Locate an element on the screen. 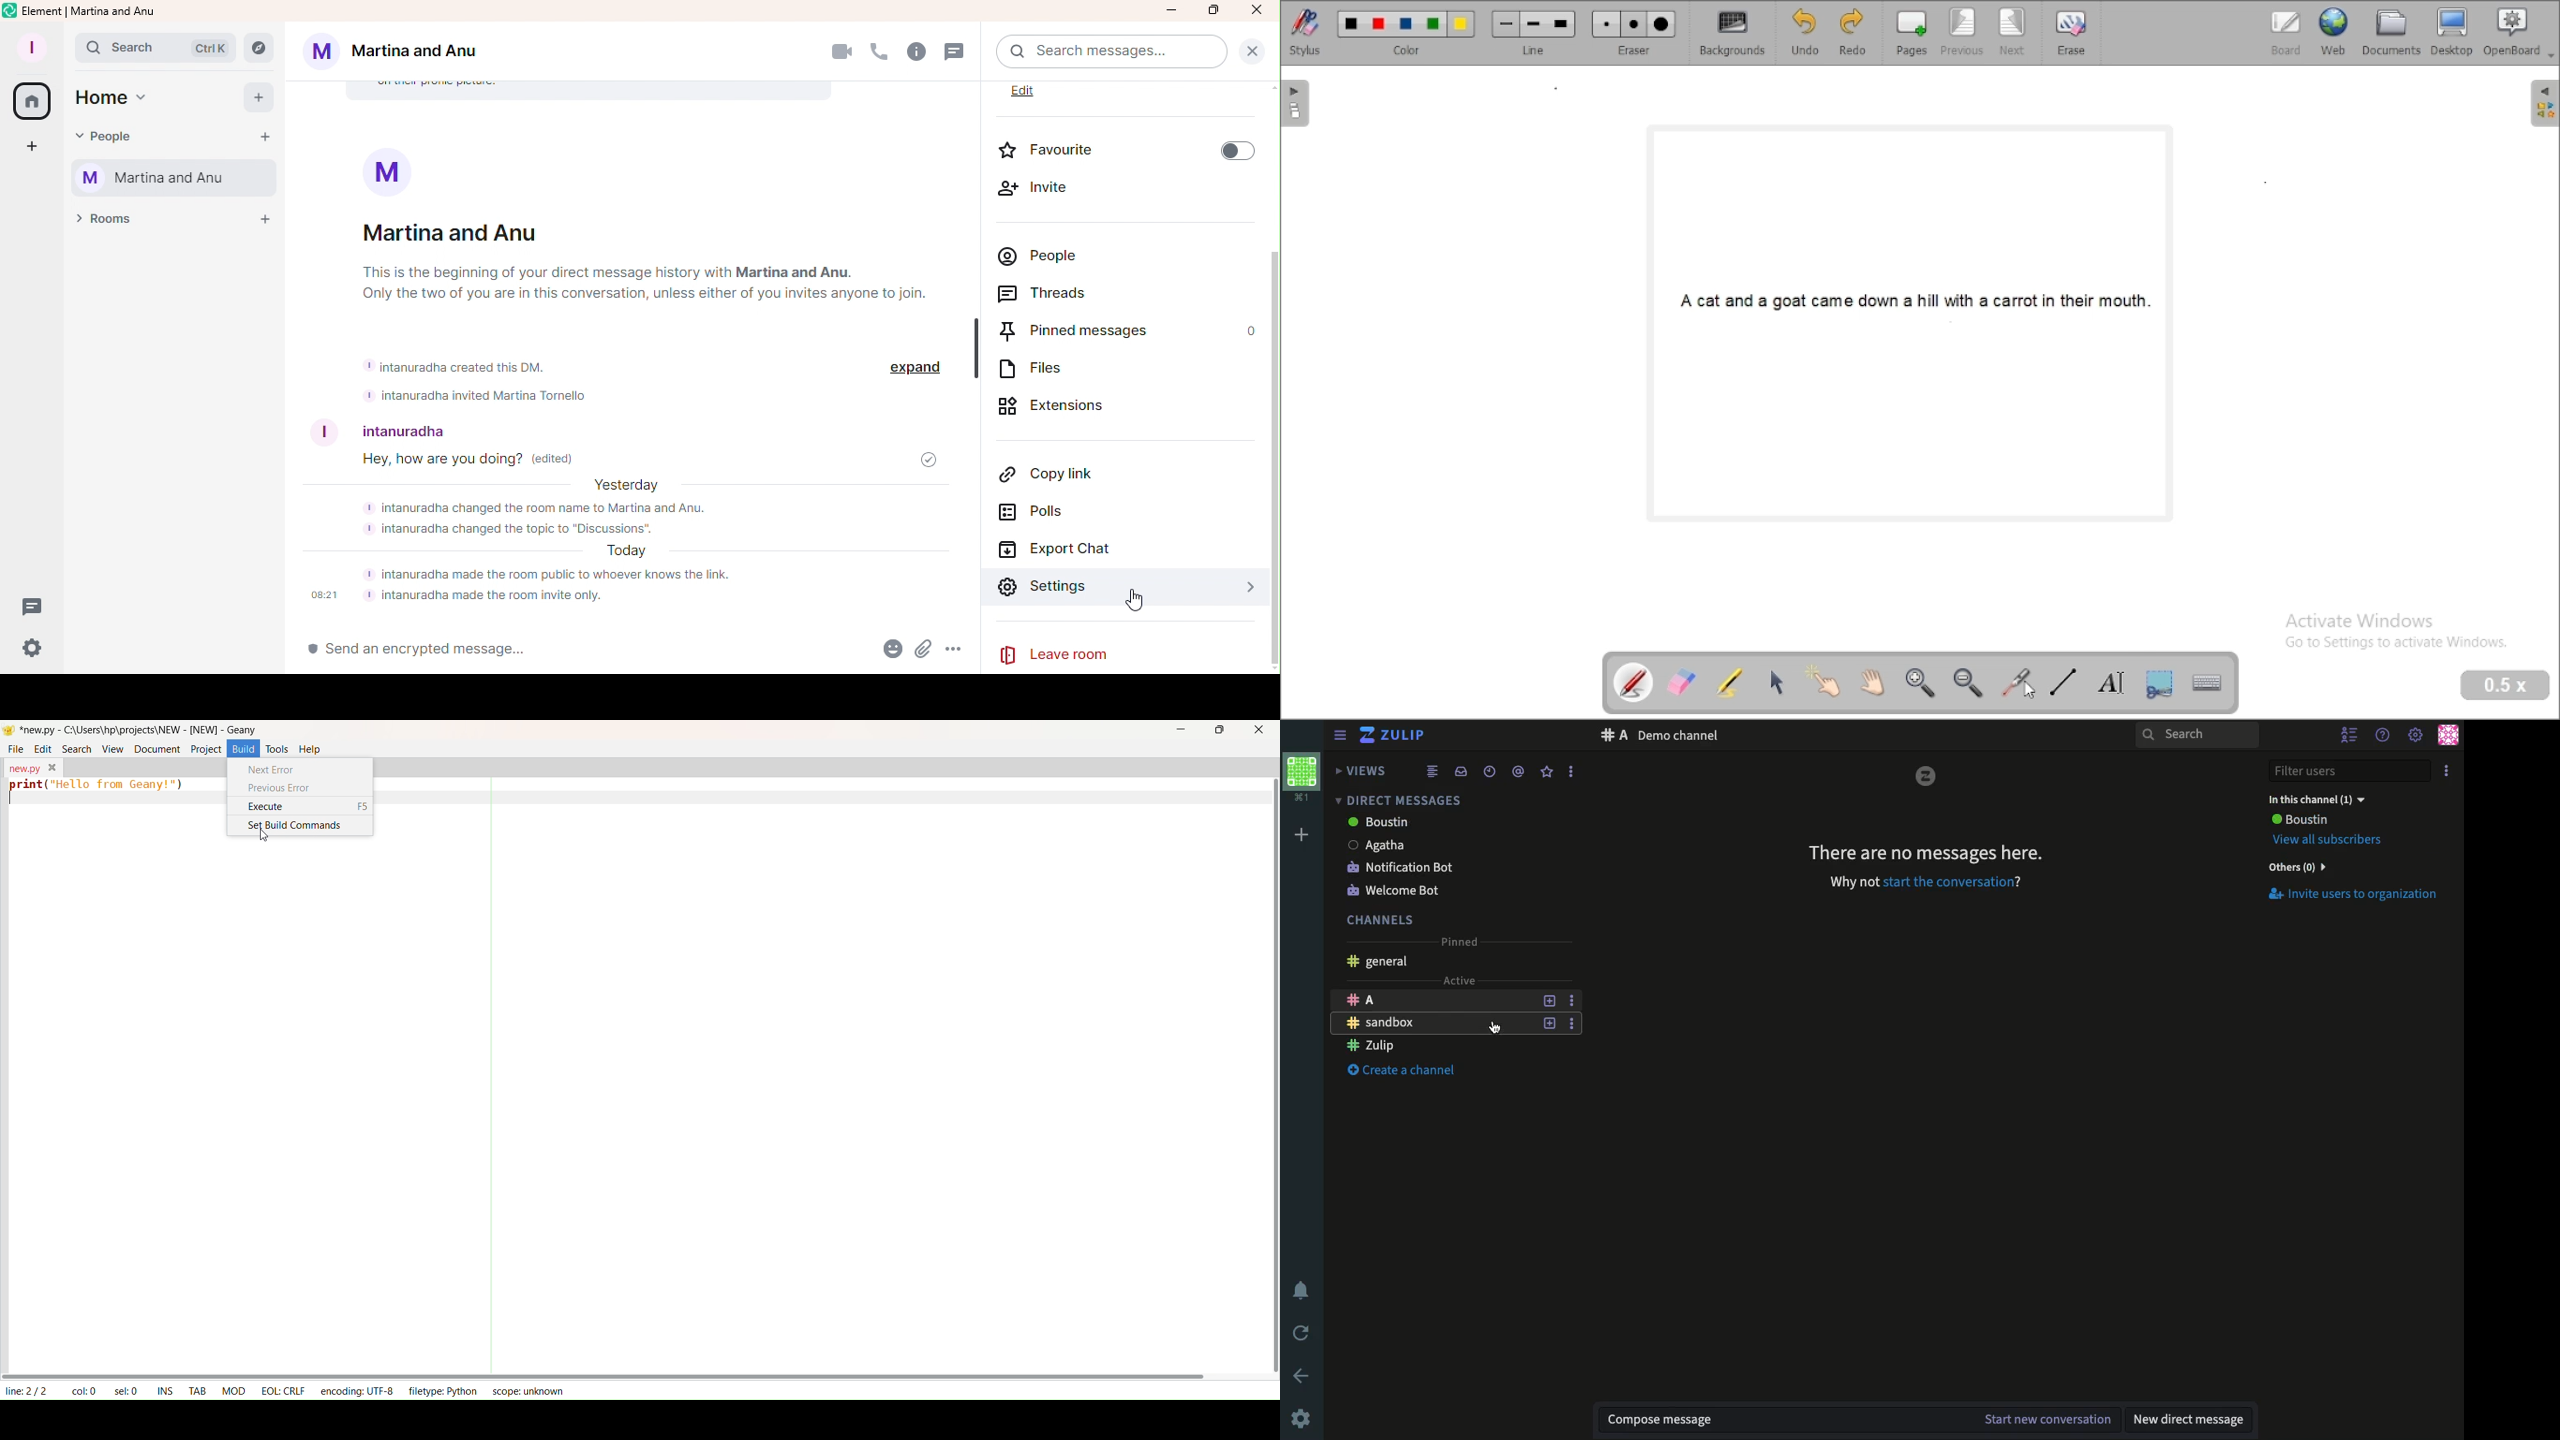  Settings is located at coordinates (1119, 587).